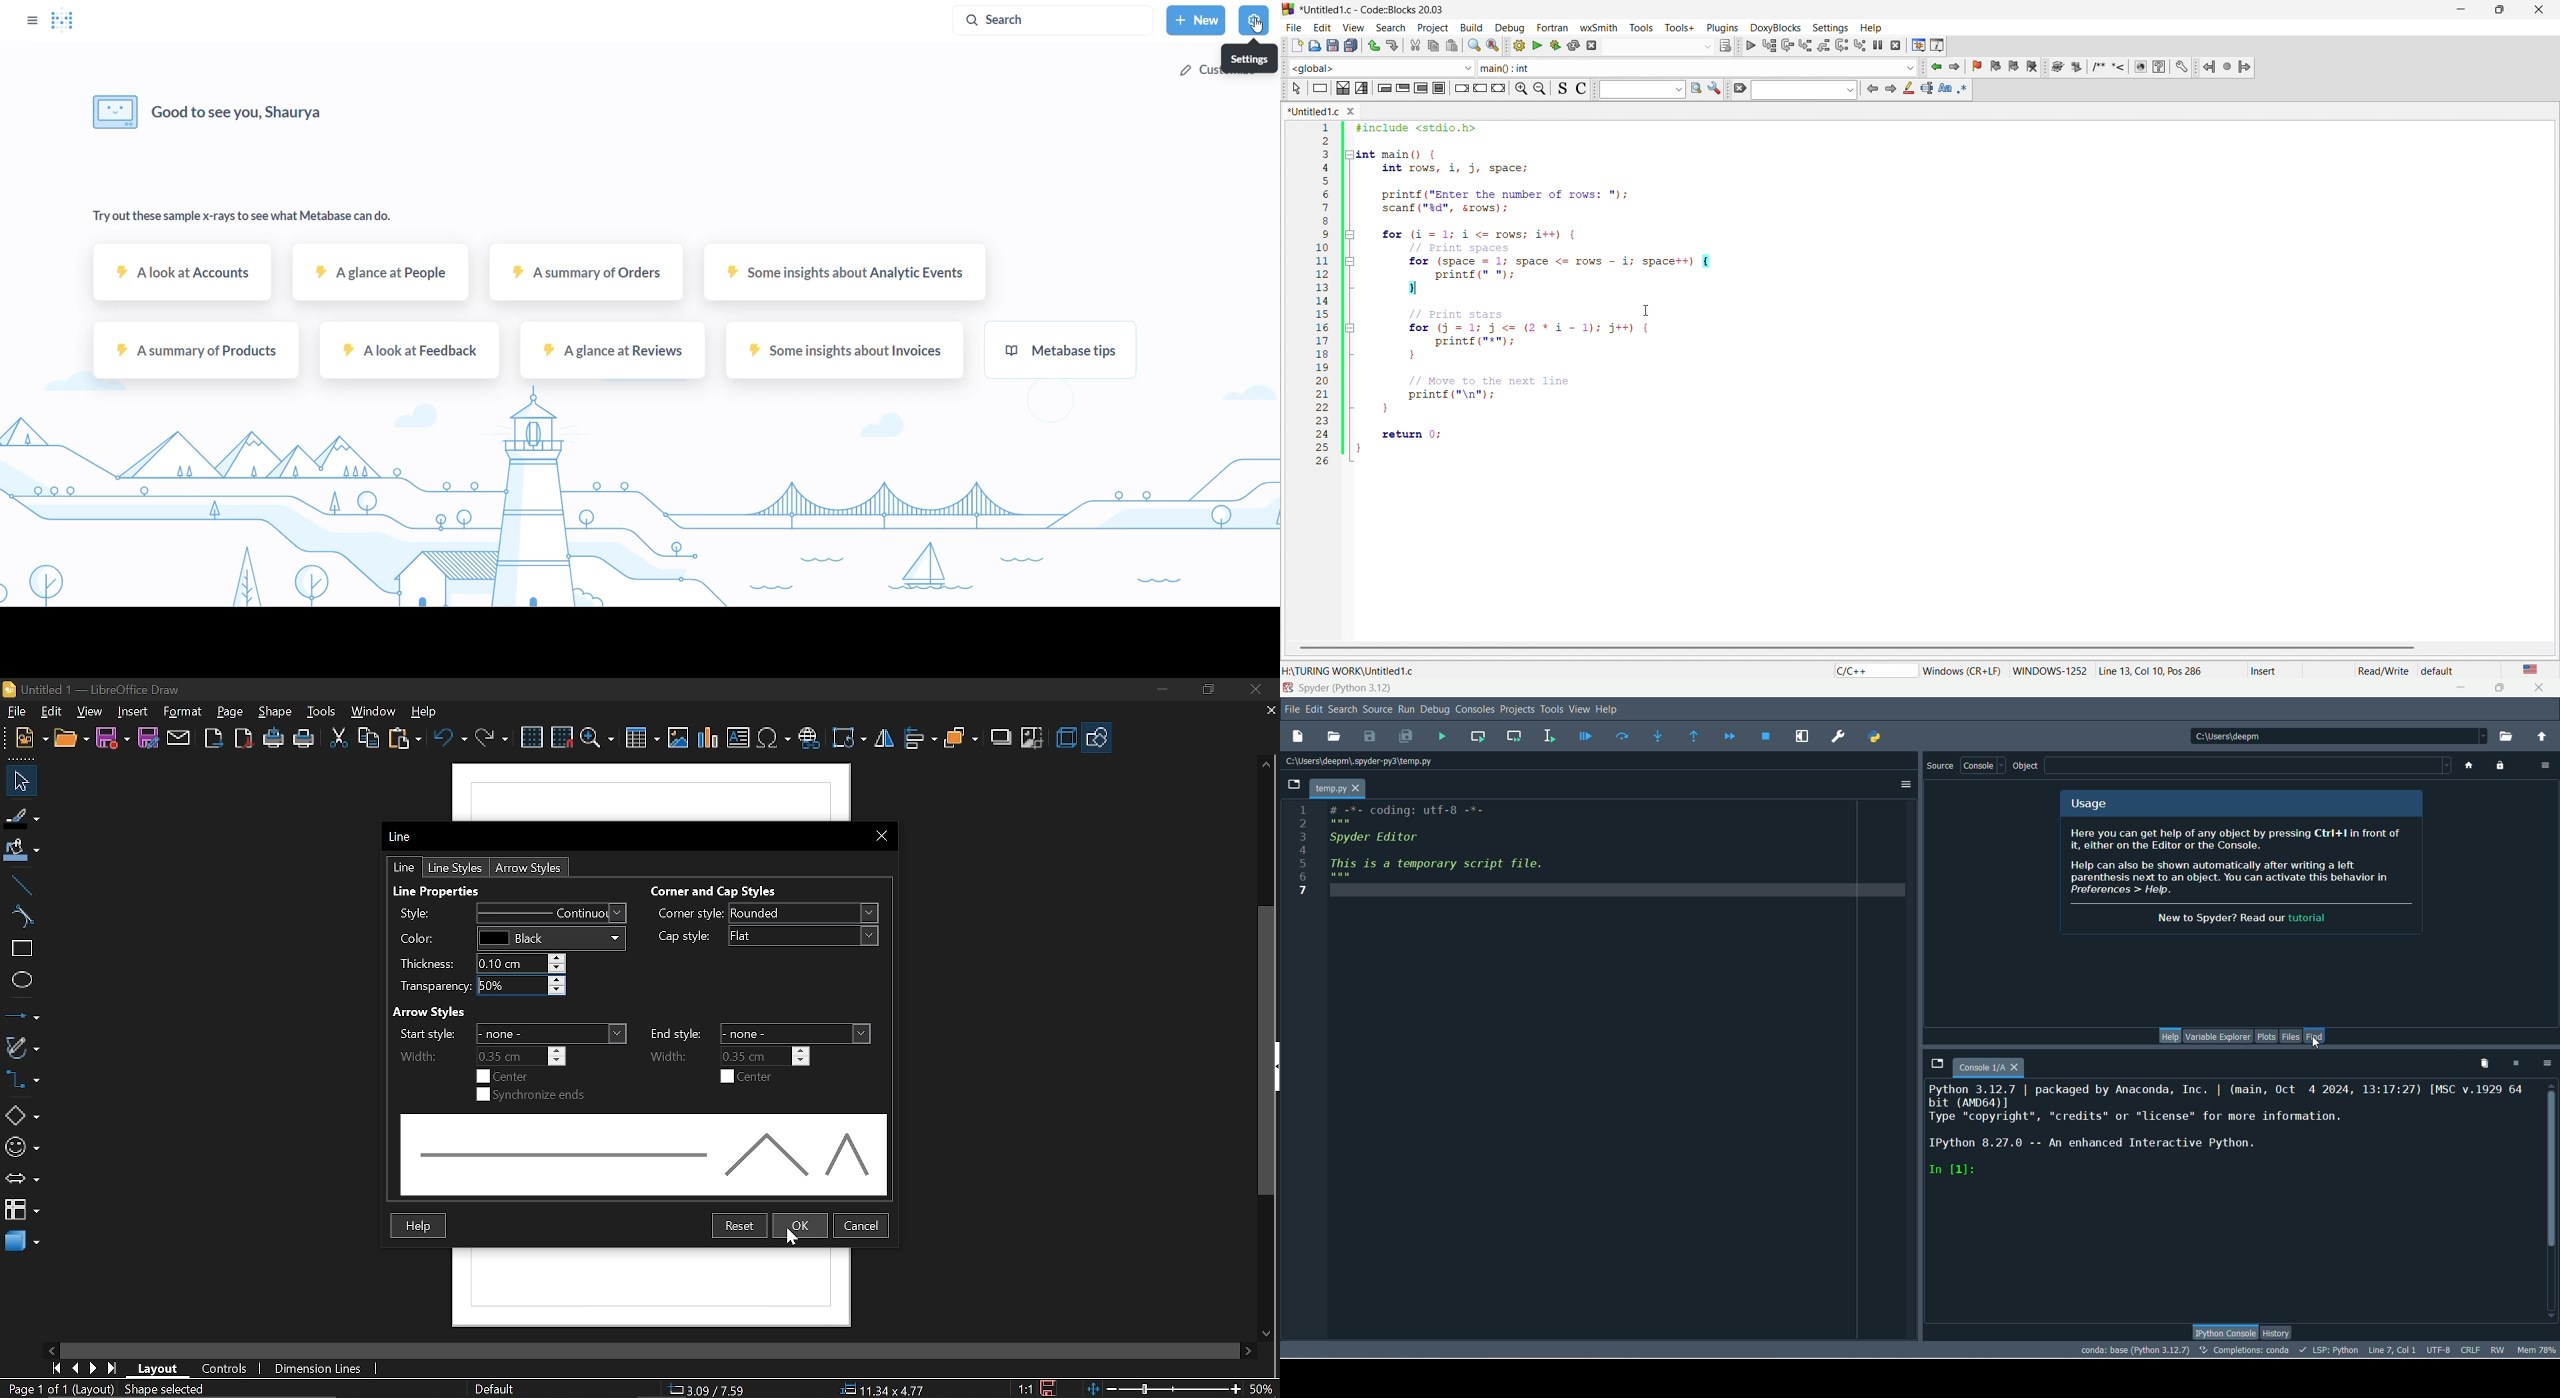 The height and width of the screenshot is (1400, 2576). Describe the element at coordinates (1379, 710) in the screenshot. I see `source` at that location.